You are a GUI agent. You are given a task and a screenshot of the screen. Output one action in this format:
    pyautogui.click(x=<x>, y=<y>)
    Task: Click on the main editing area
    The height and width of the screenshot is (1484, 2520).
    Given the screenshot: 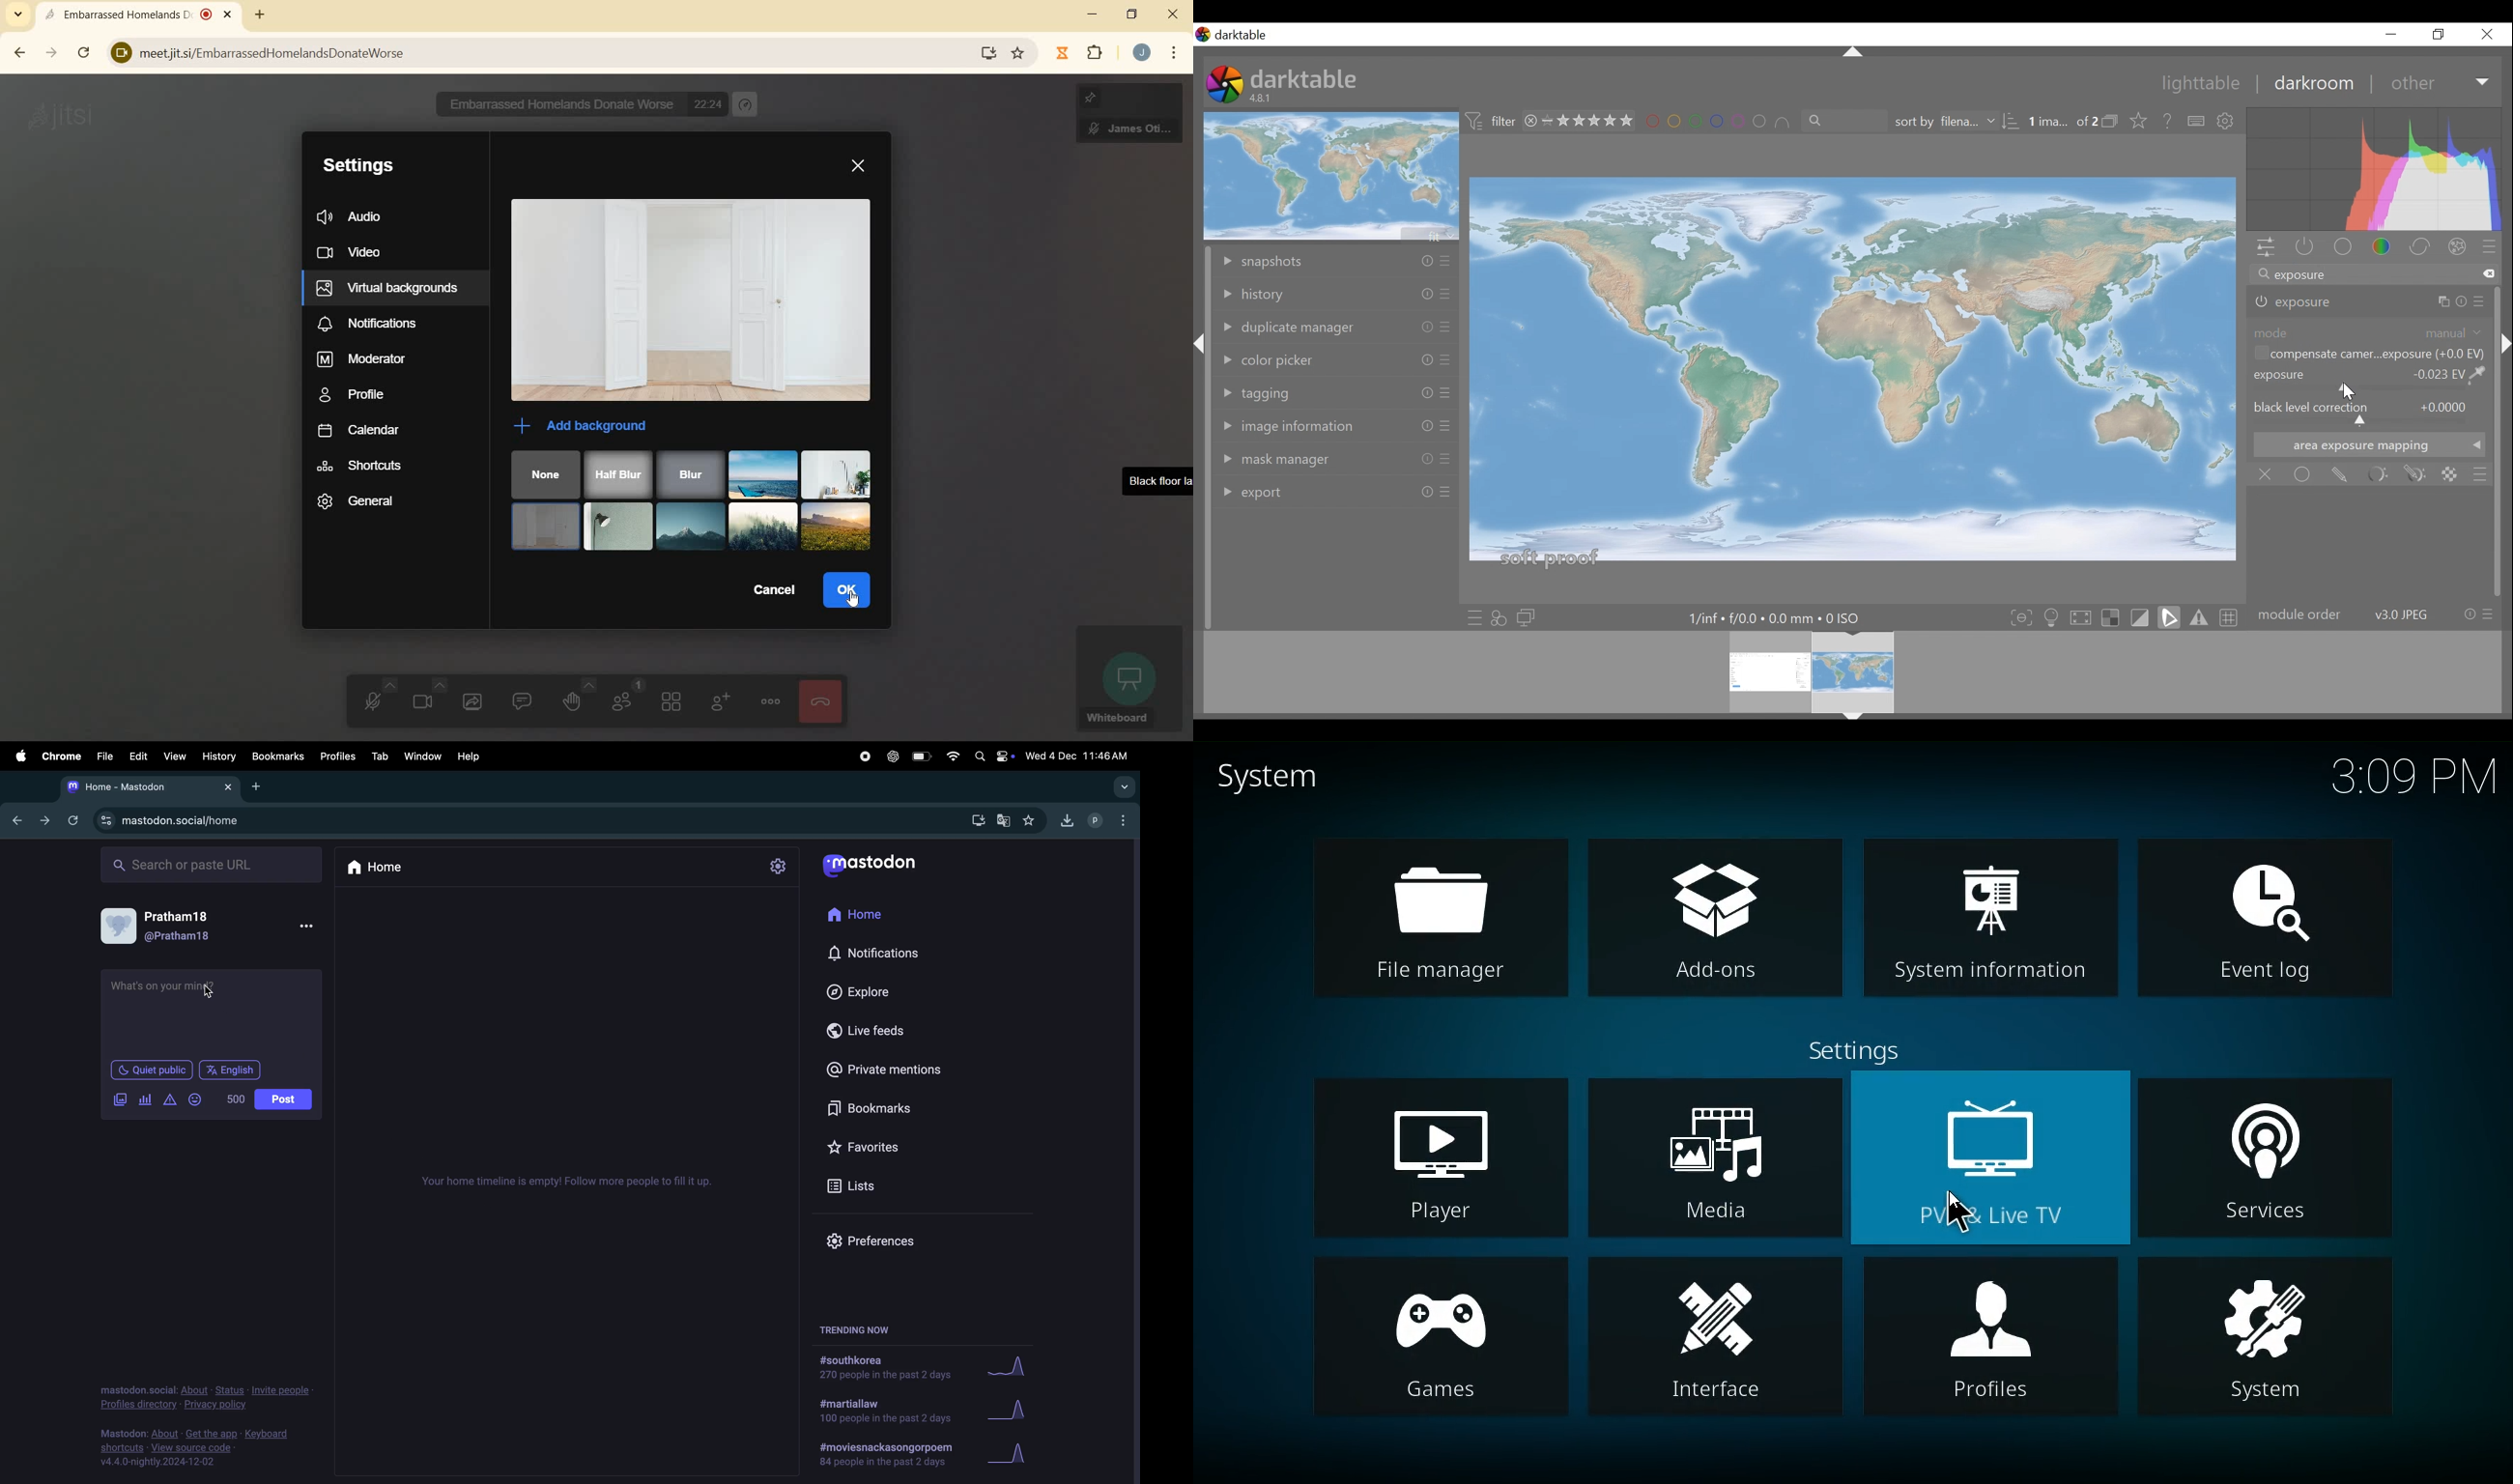 What is the action you would take?
    pyautogui.click(x=1853, y=375)
    